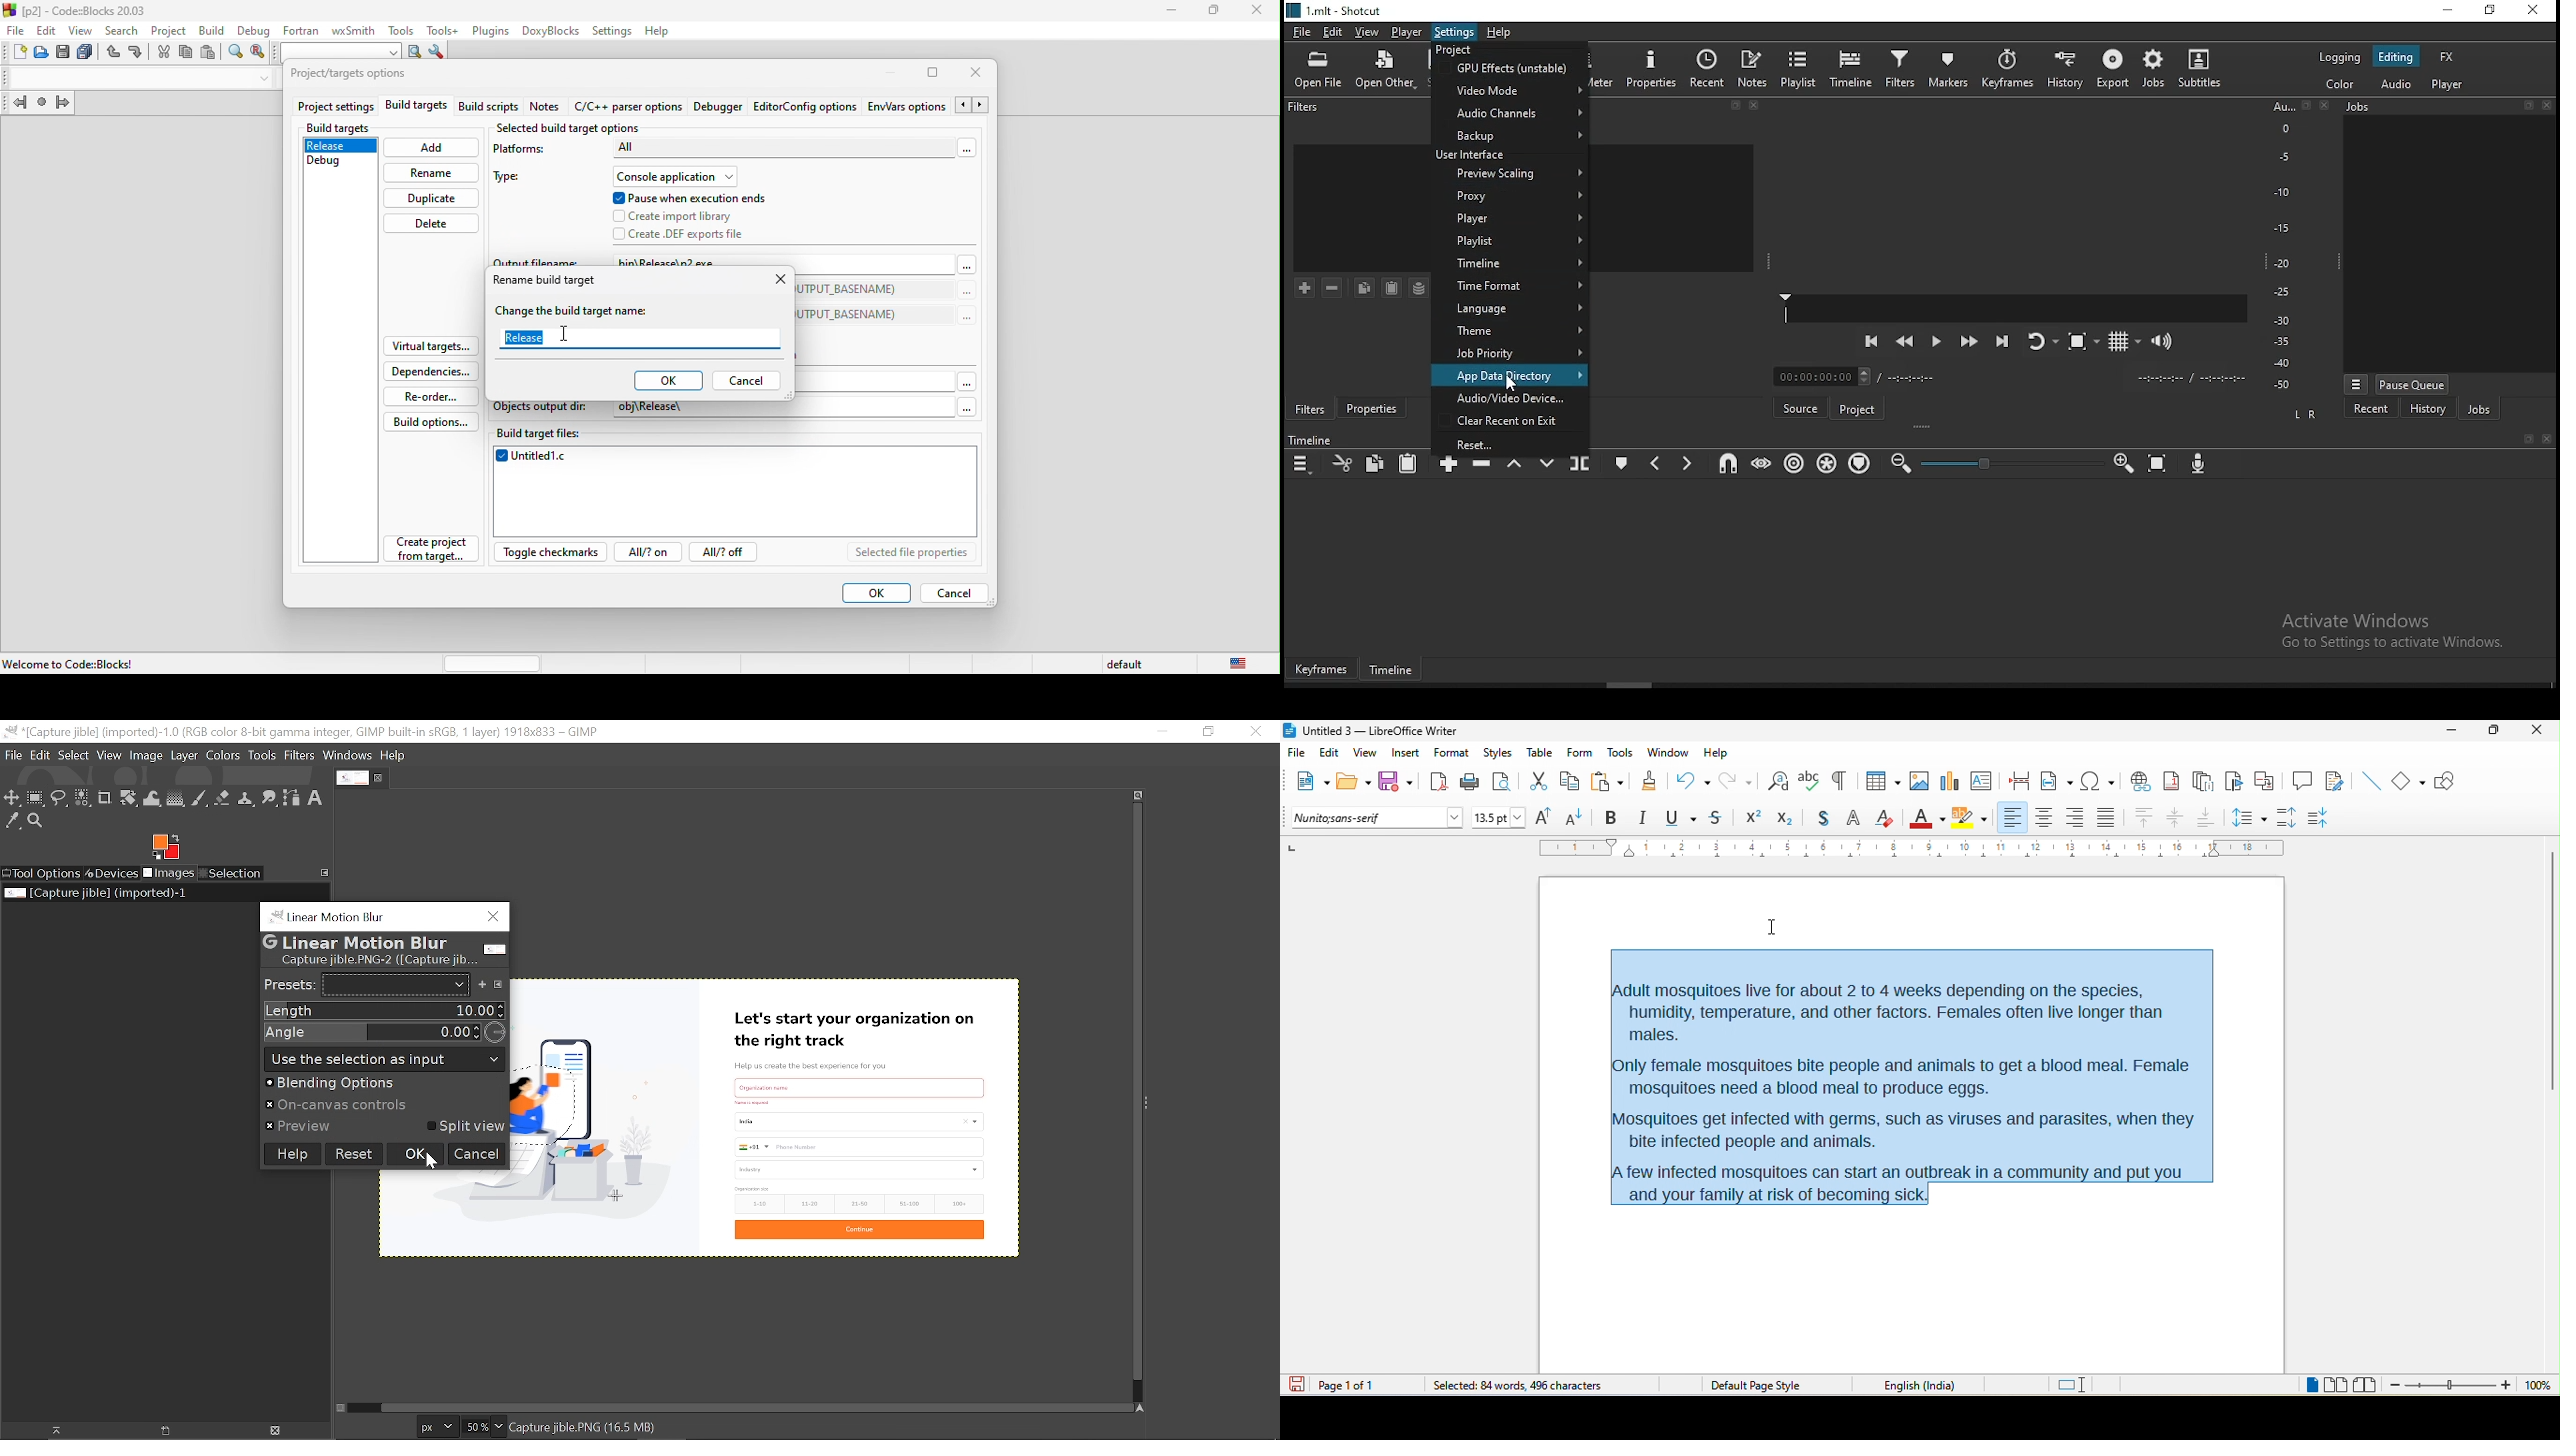 The height and width of the screenshot is (1456, 2576). I want to click on Capture jible.PNG(16.5 MB), so click(583, 1429).